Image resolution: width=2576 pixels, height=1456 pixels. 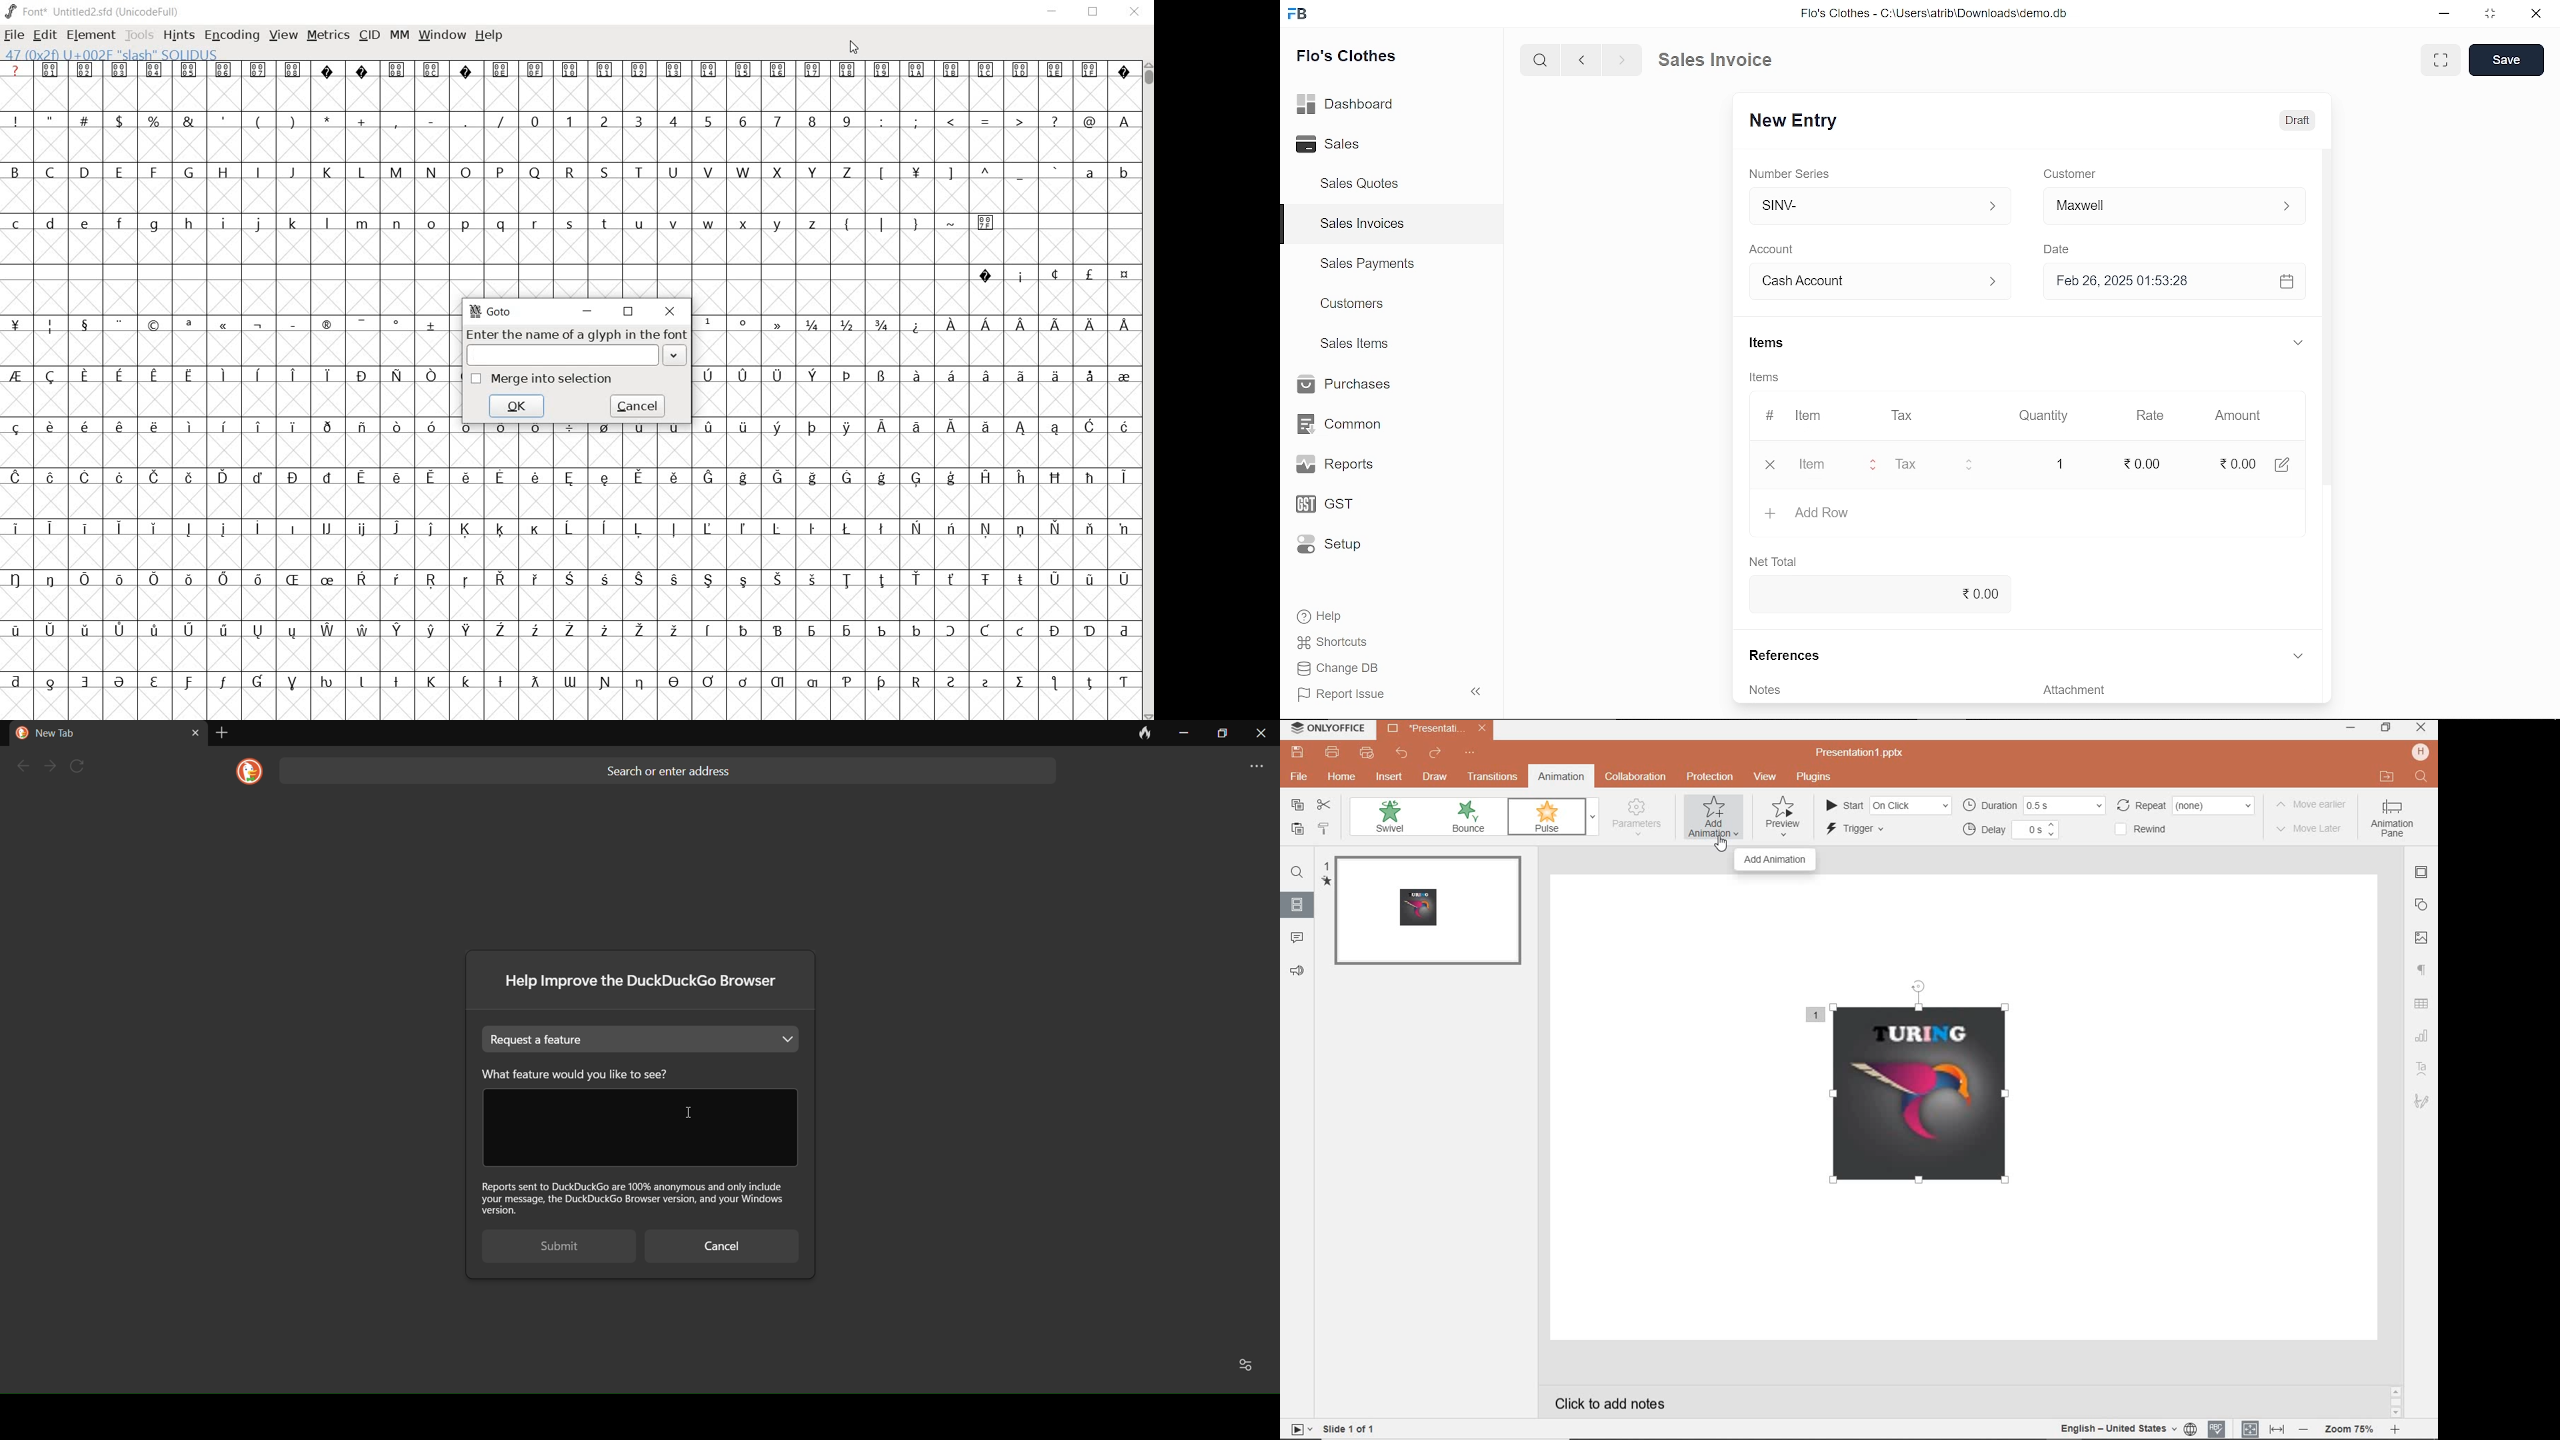 I want to click on input box, so click(x=559, y=354).